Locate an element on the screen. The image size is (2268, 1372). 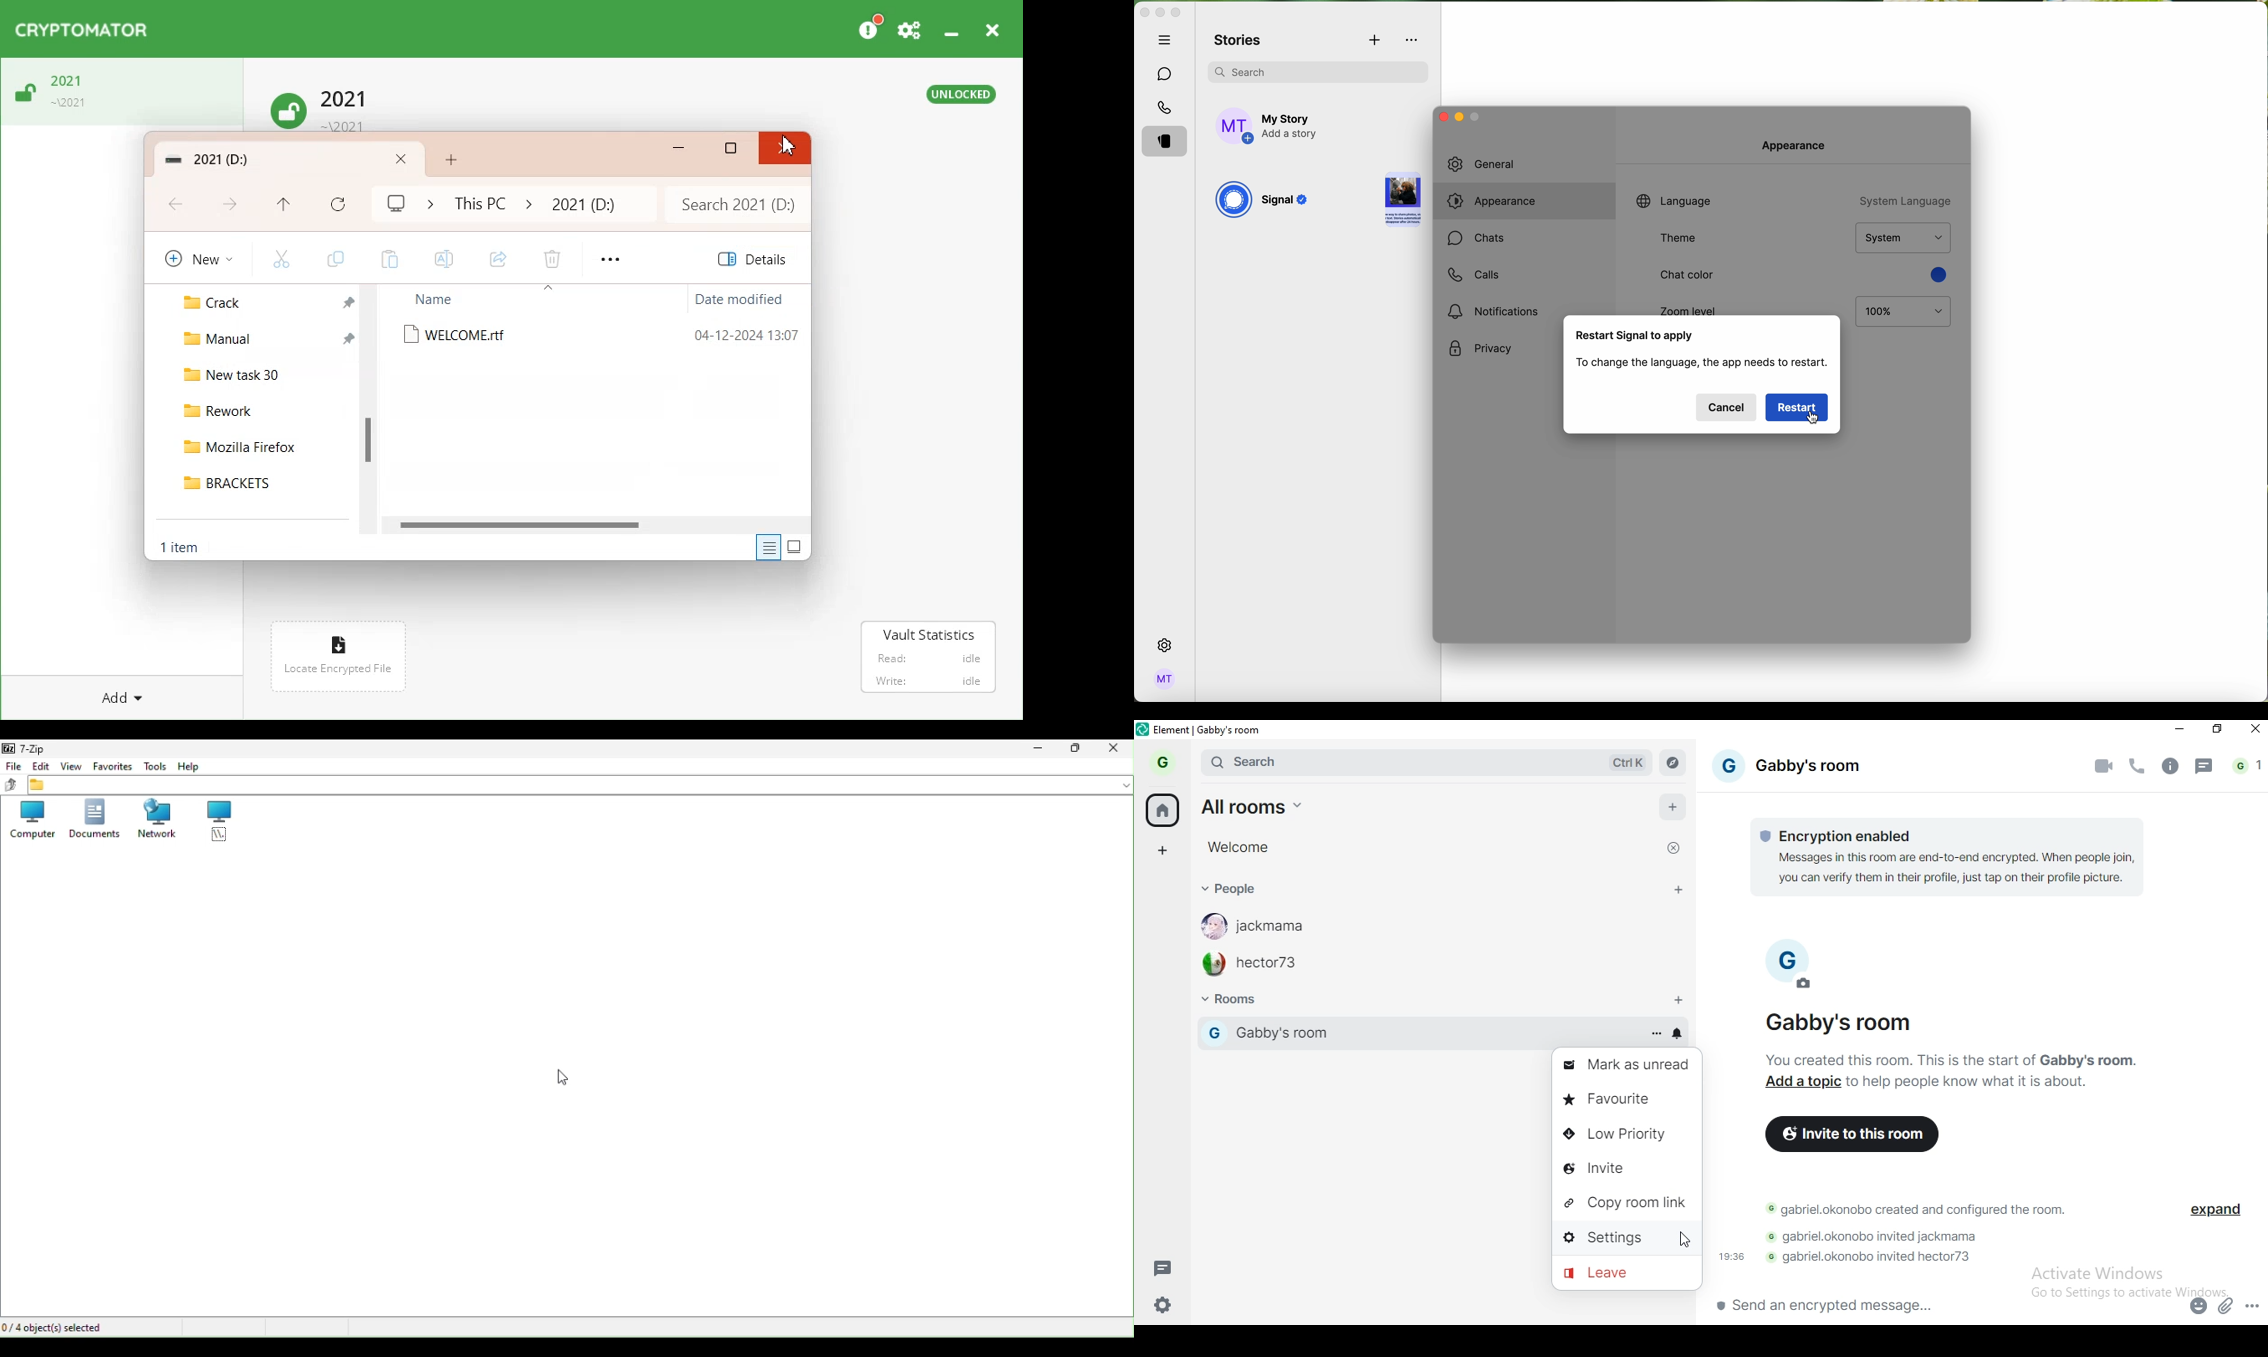
icon is located at coordinates (549, 293).